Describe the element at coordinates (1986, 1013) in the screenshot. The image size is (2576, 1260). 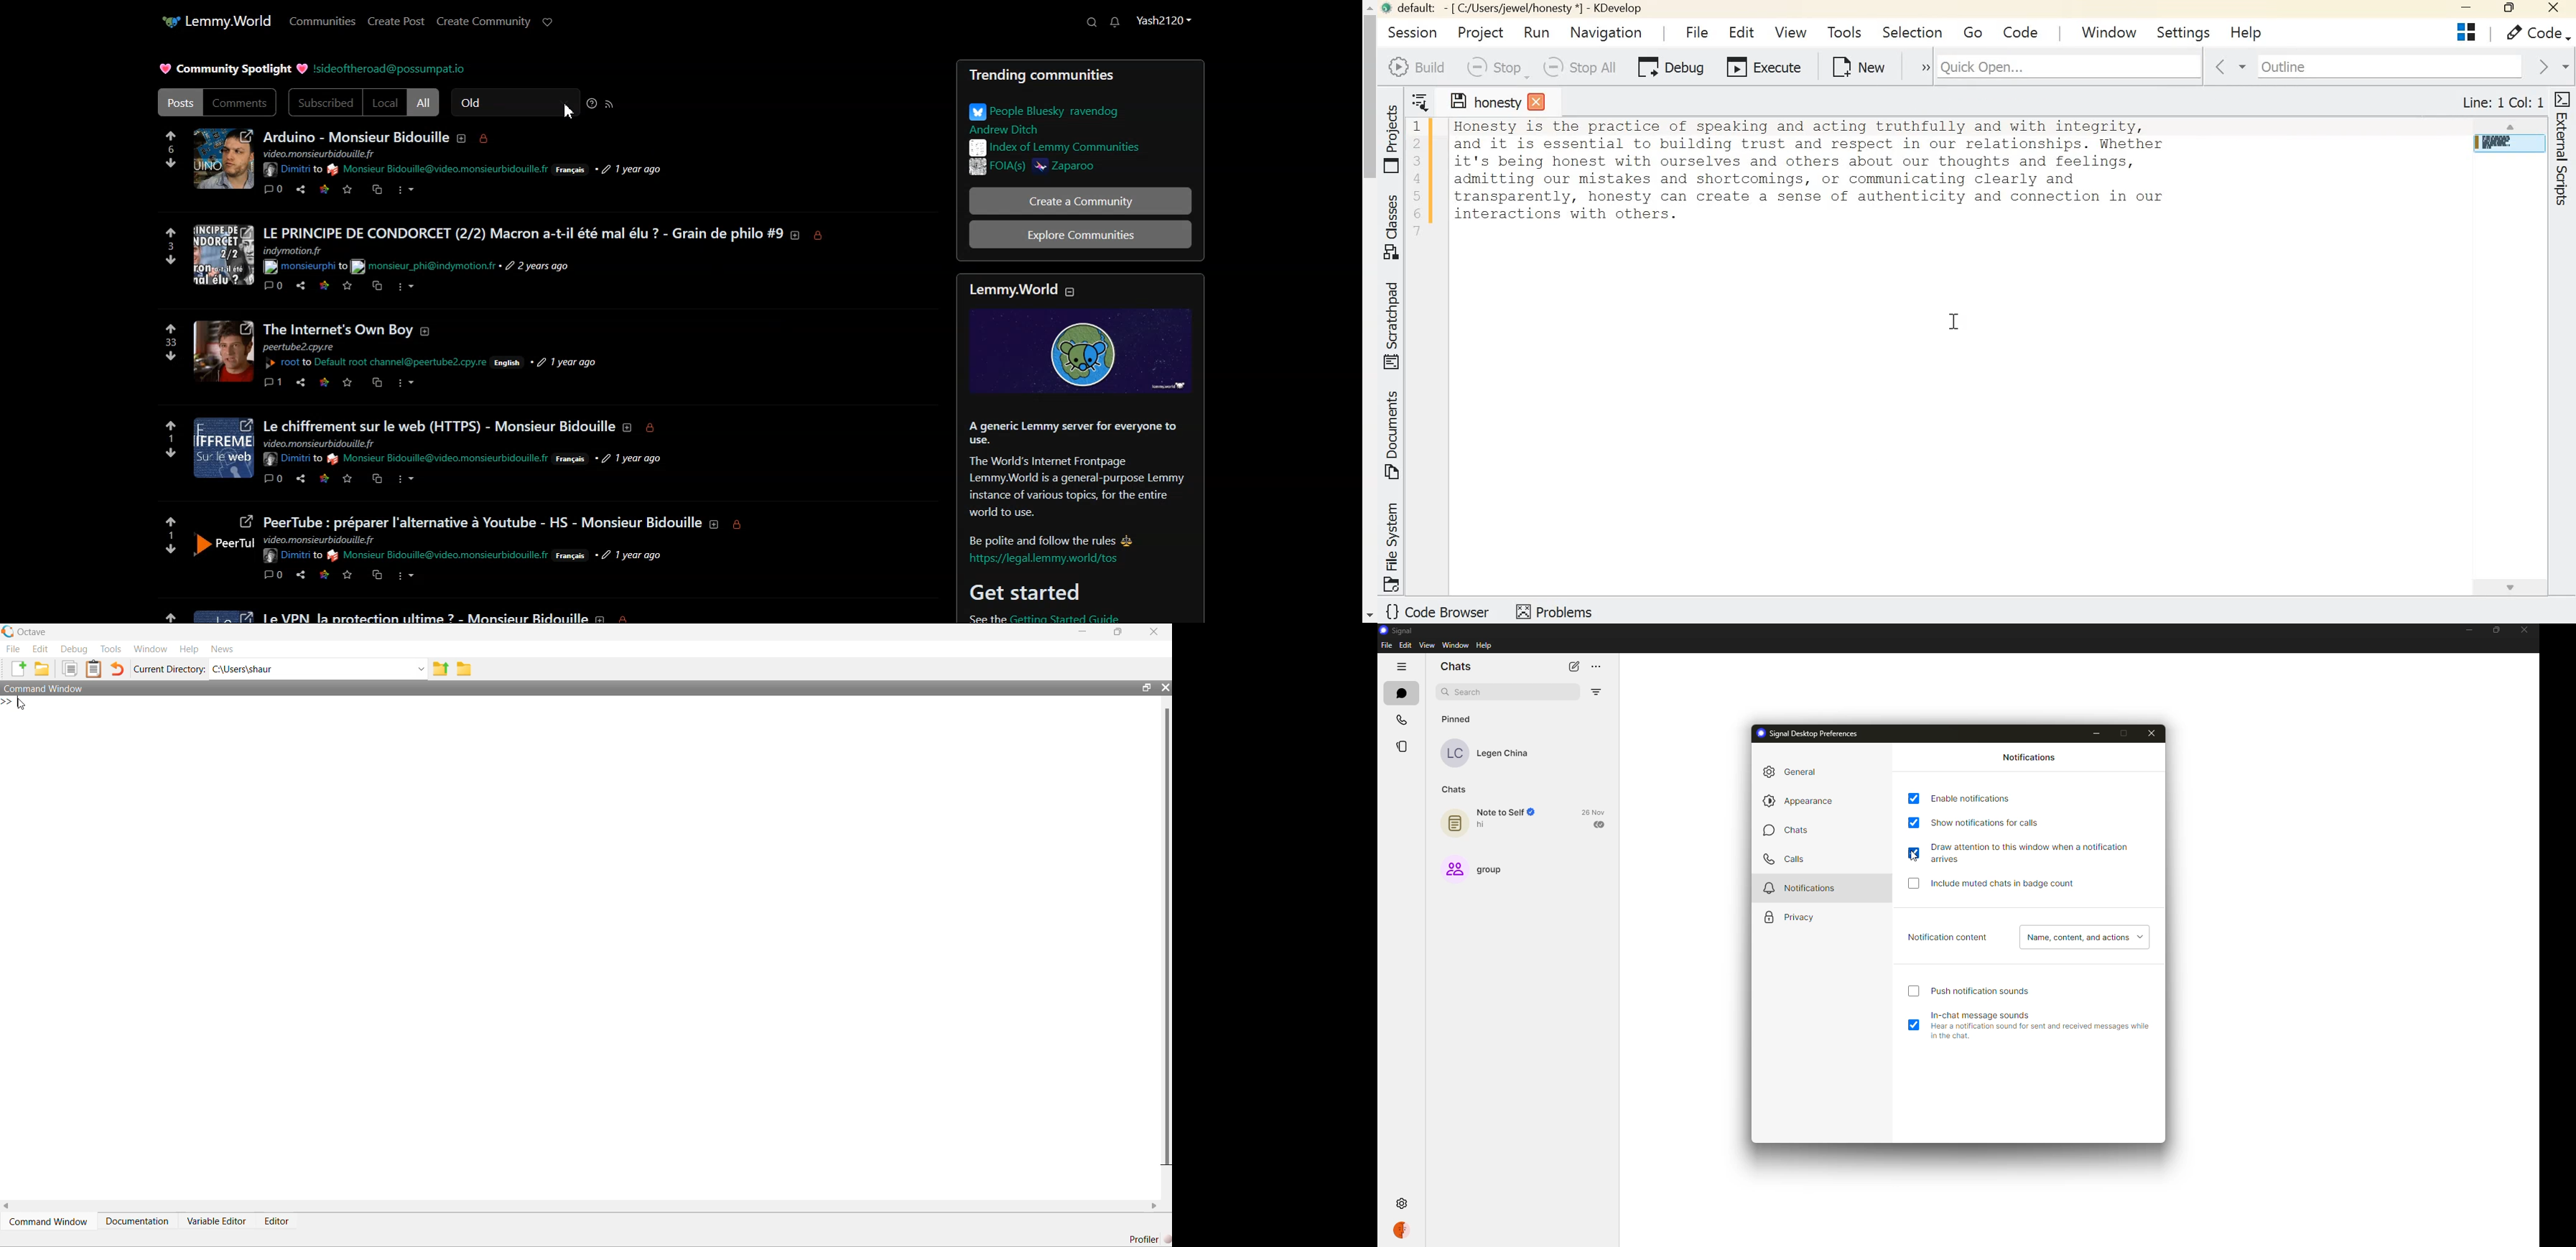
I see `in-chat message sounds` at that location.